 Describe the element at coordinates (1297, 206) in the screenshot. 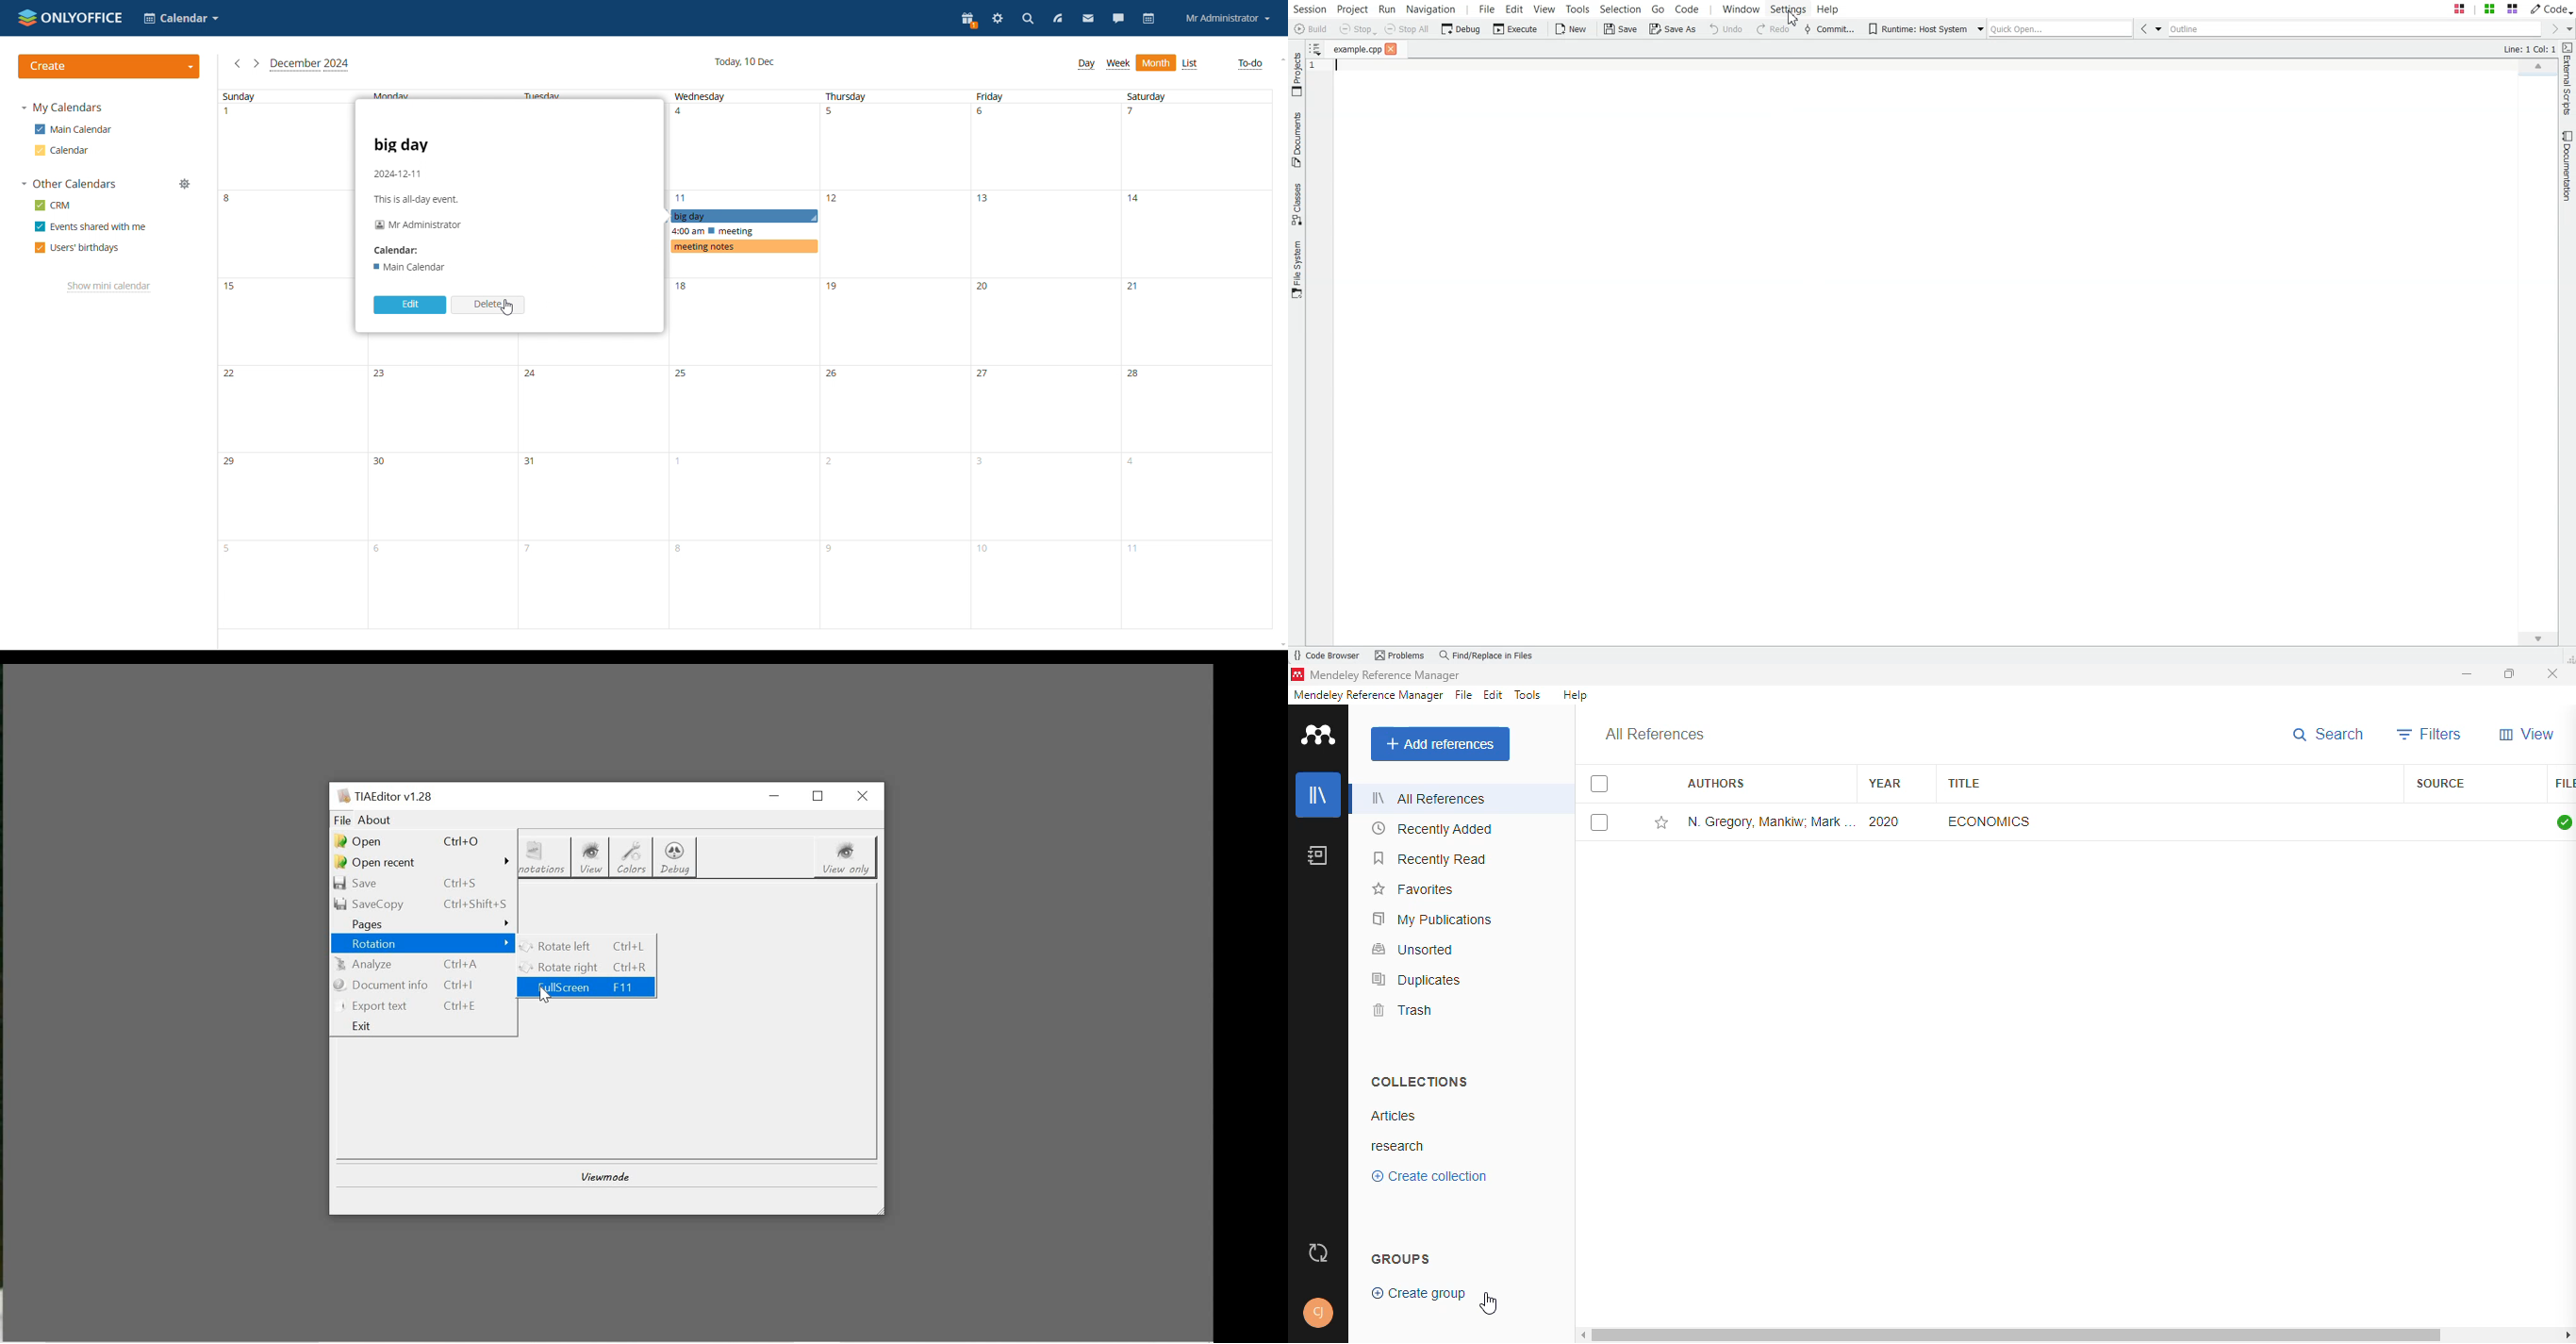

I see `Classes` at that location.